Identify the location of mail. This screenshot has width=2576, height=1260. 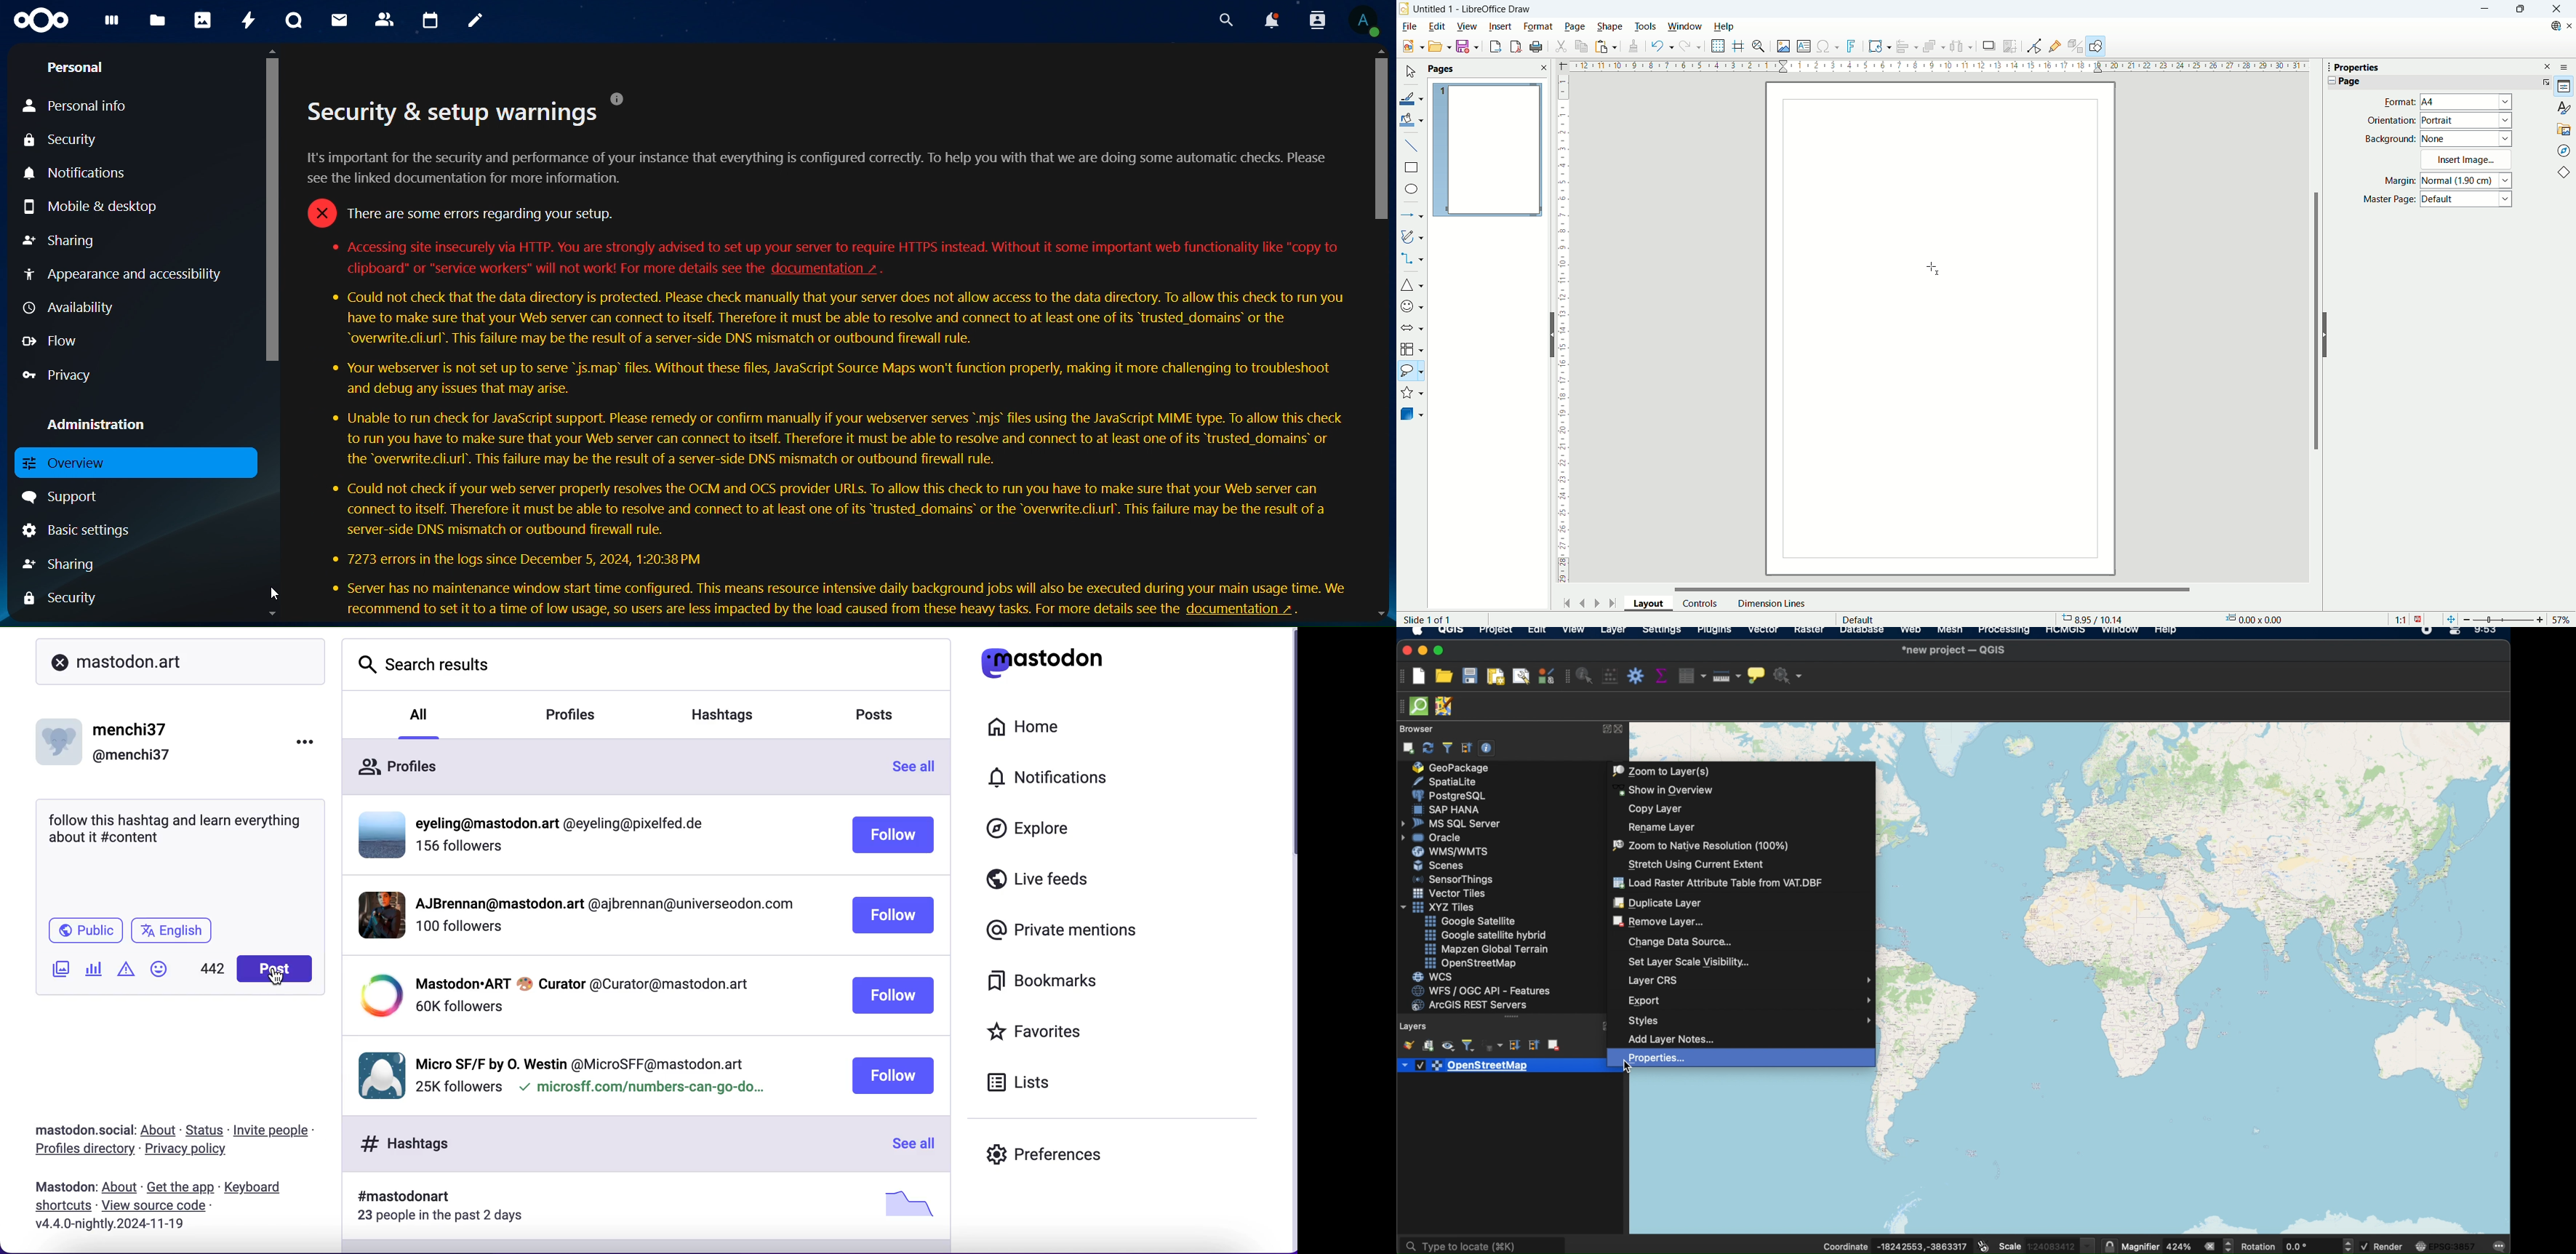
(340, 20).